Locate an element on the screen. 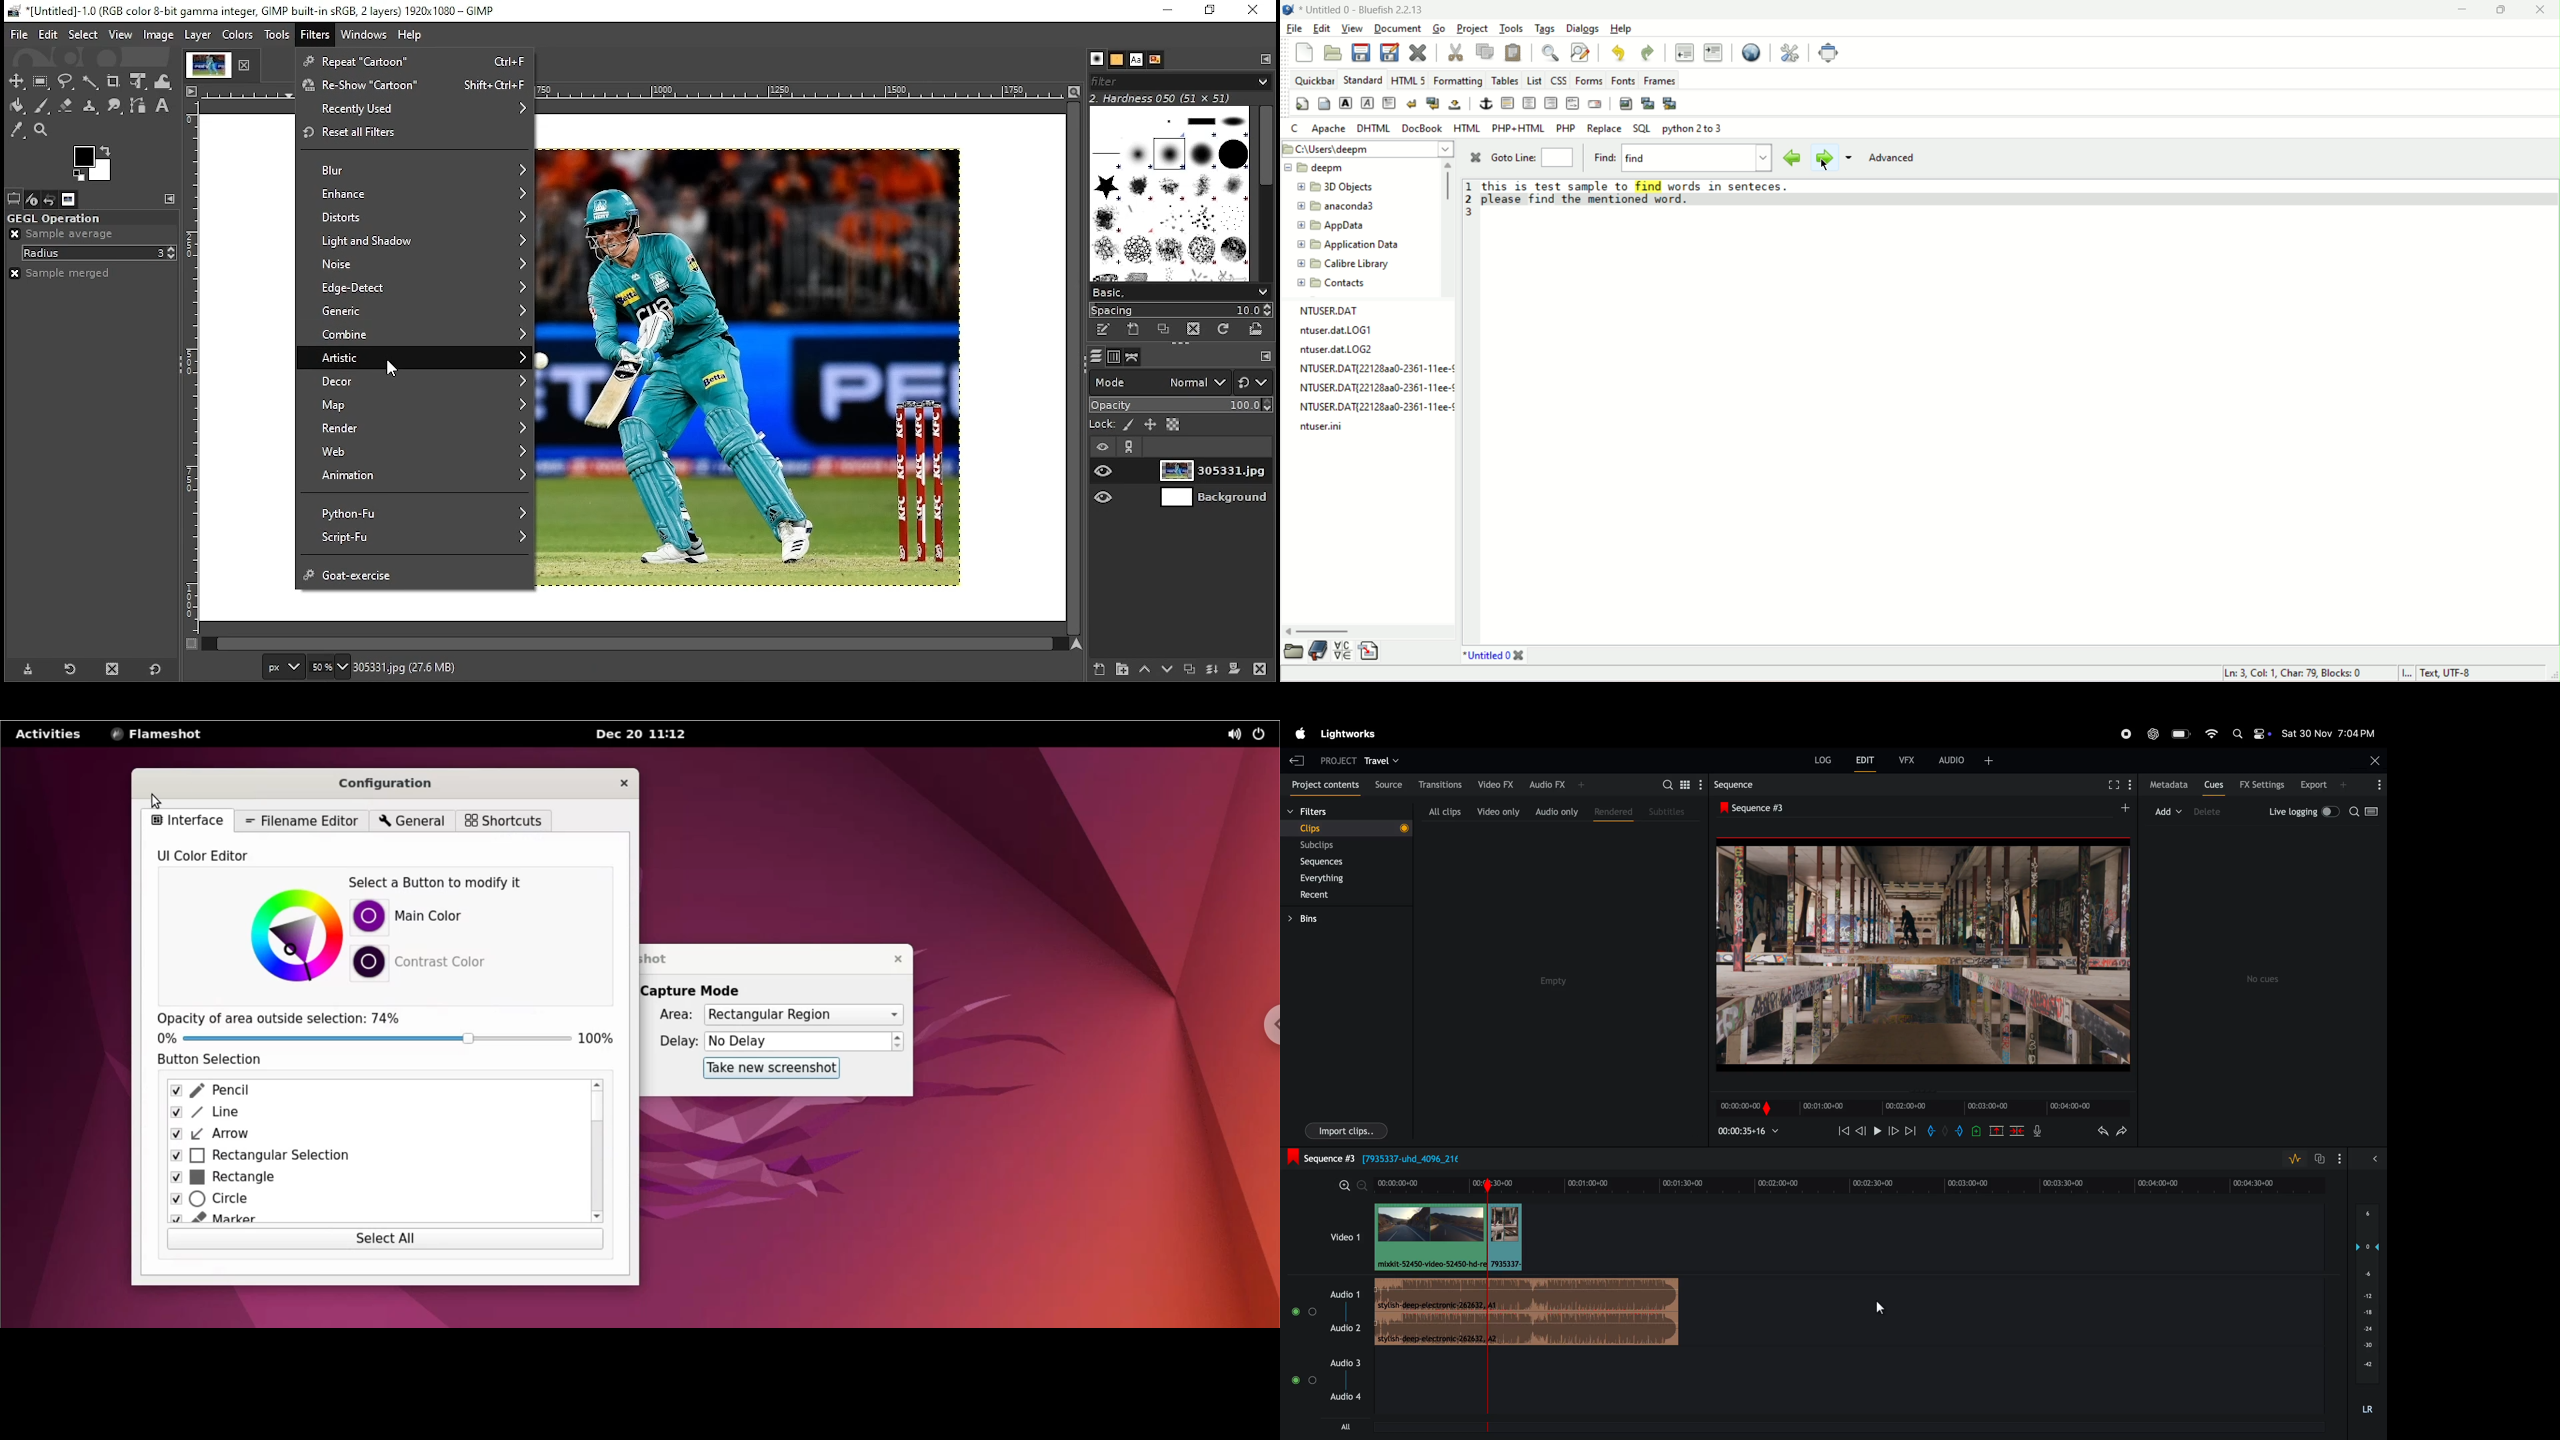 The width and height of the screenshot is (2576, 1456). chrome options is located at coordinates (1268, 1023).